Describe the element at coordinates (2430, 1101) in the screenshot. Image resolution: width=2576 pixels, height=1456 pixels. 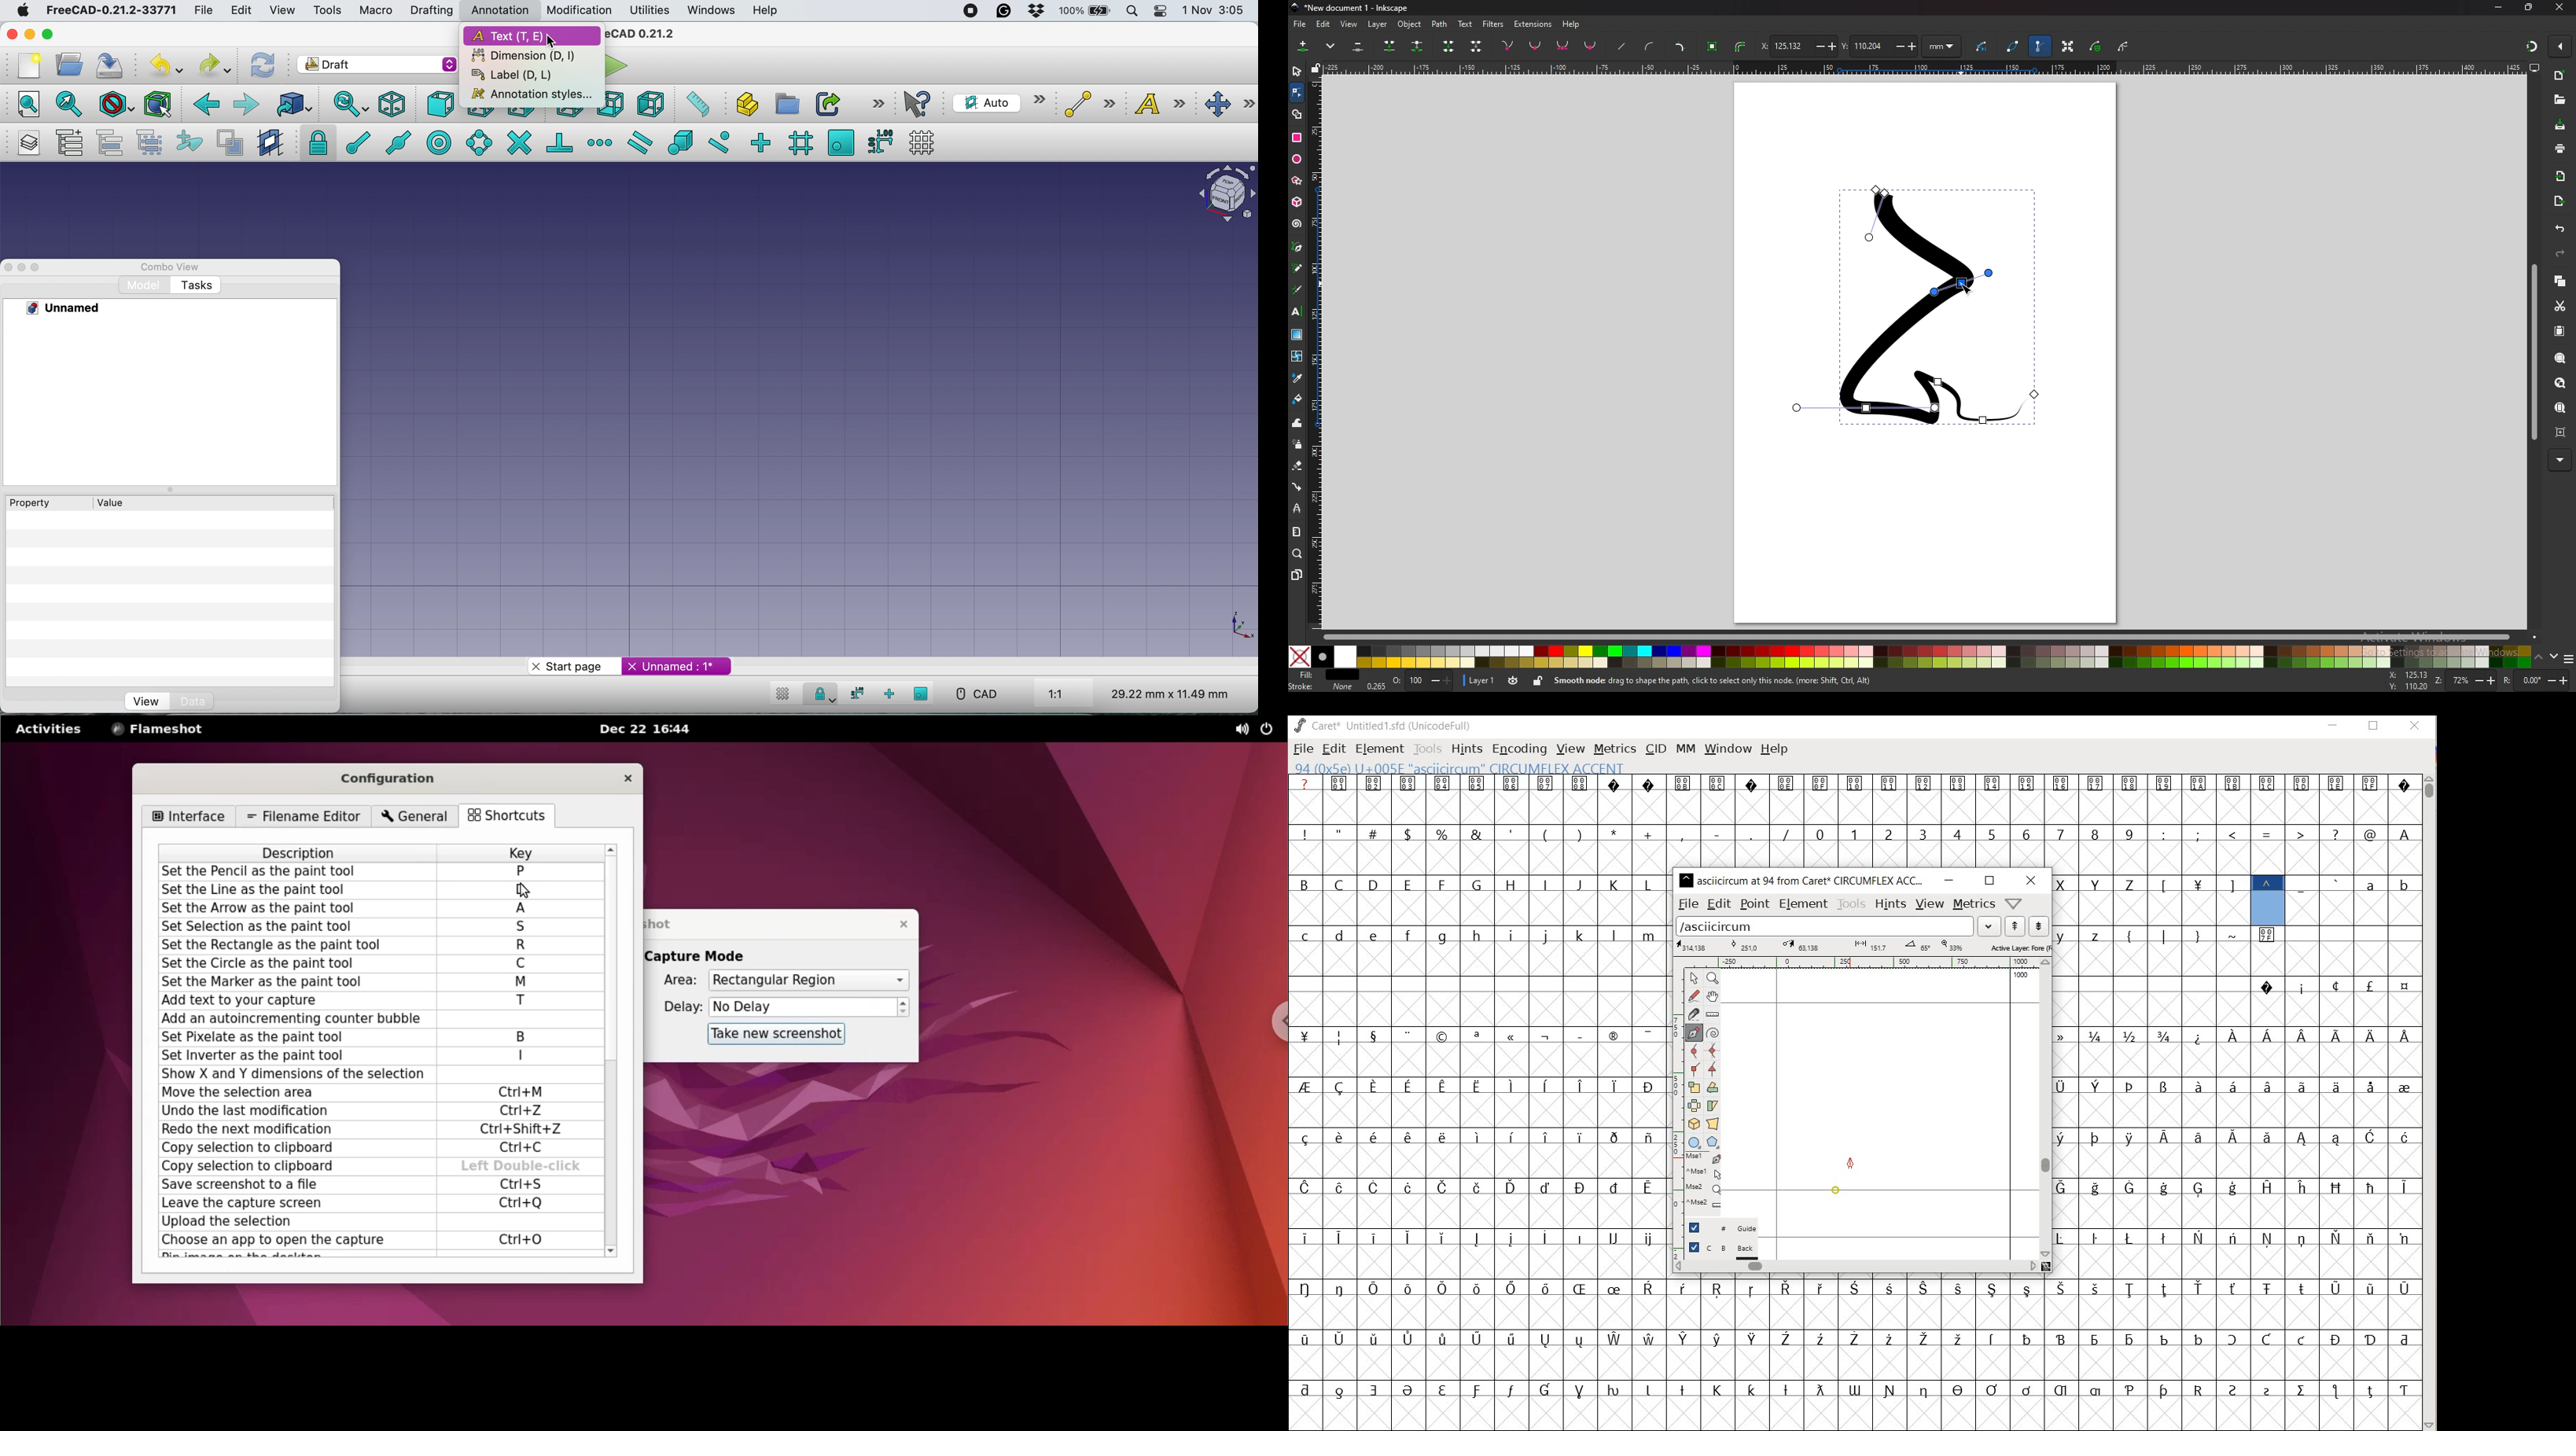
I see `SCROLLBAR` at that location.